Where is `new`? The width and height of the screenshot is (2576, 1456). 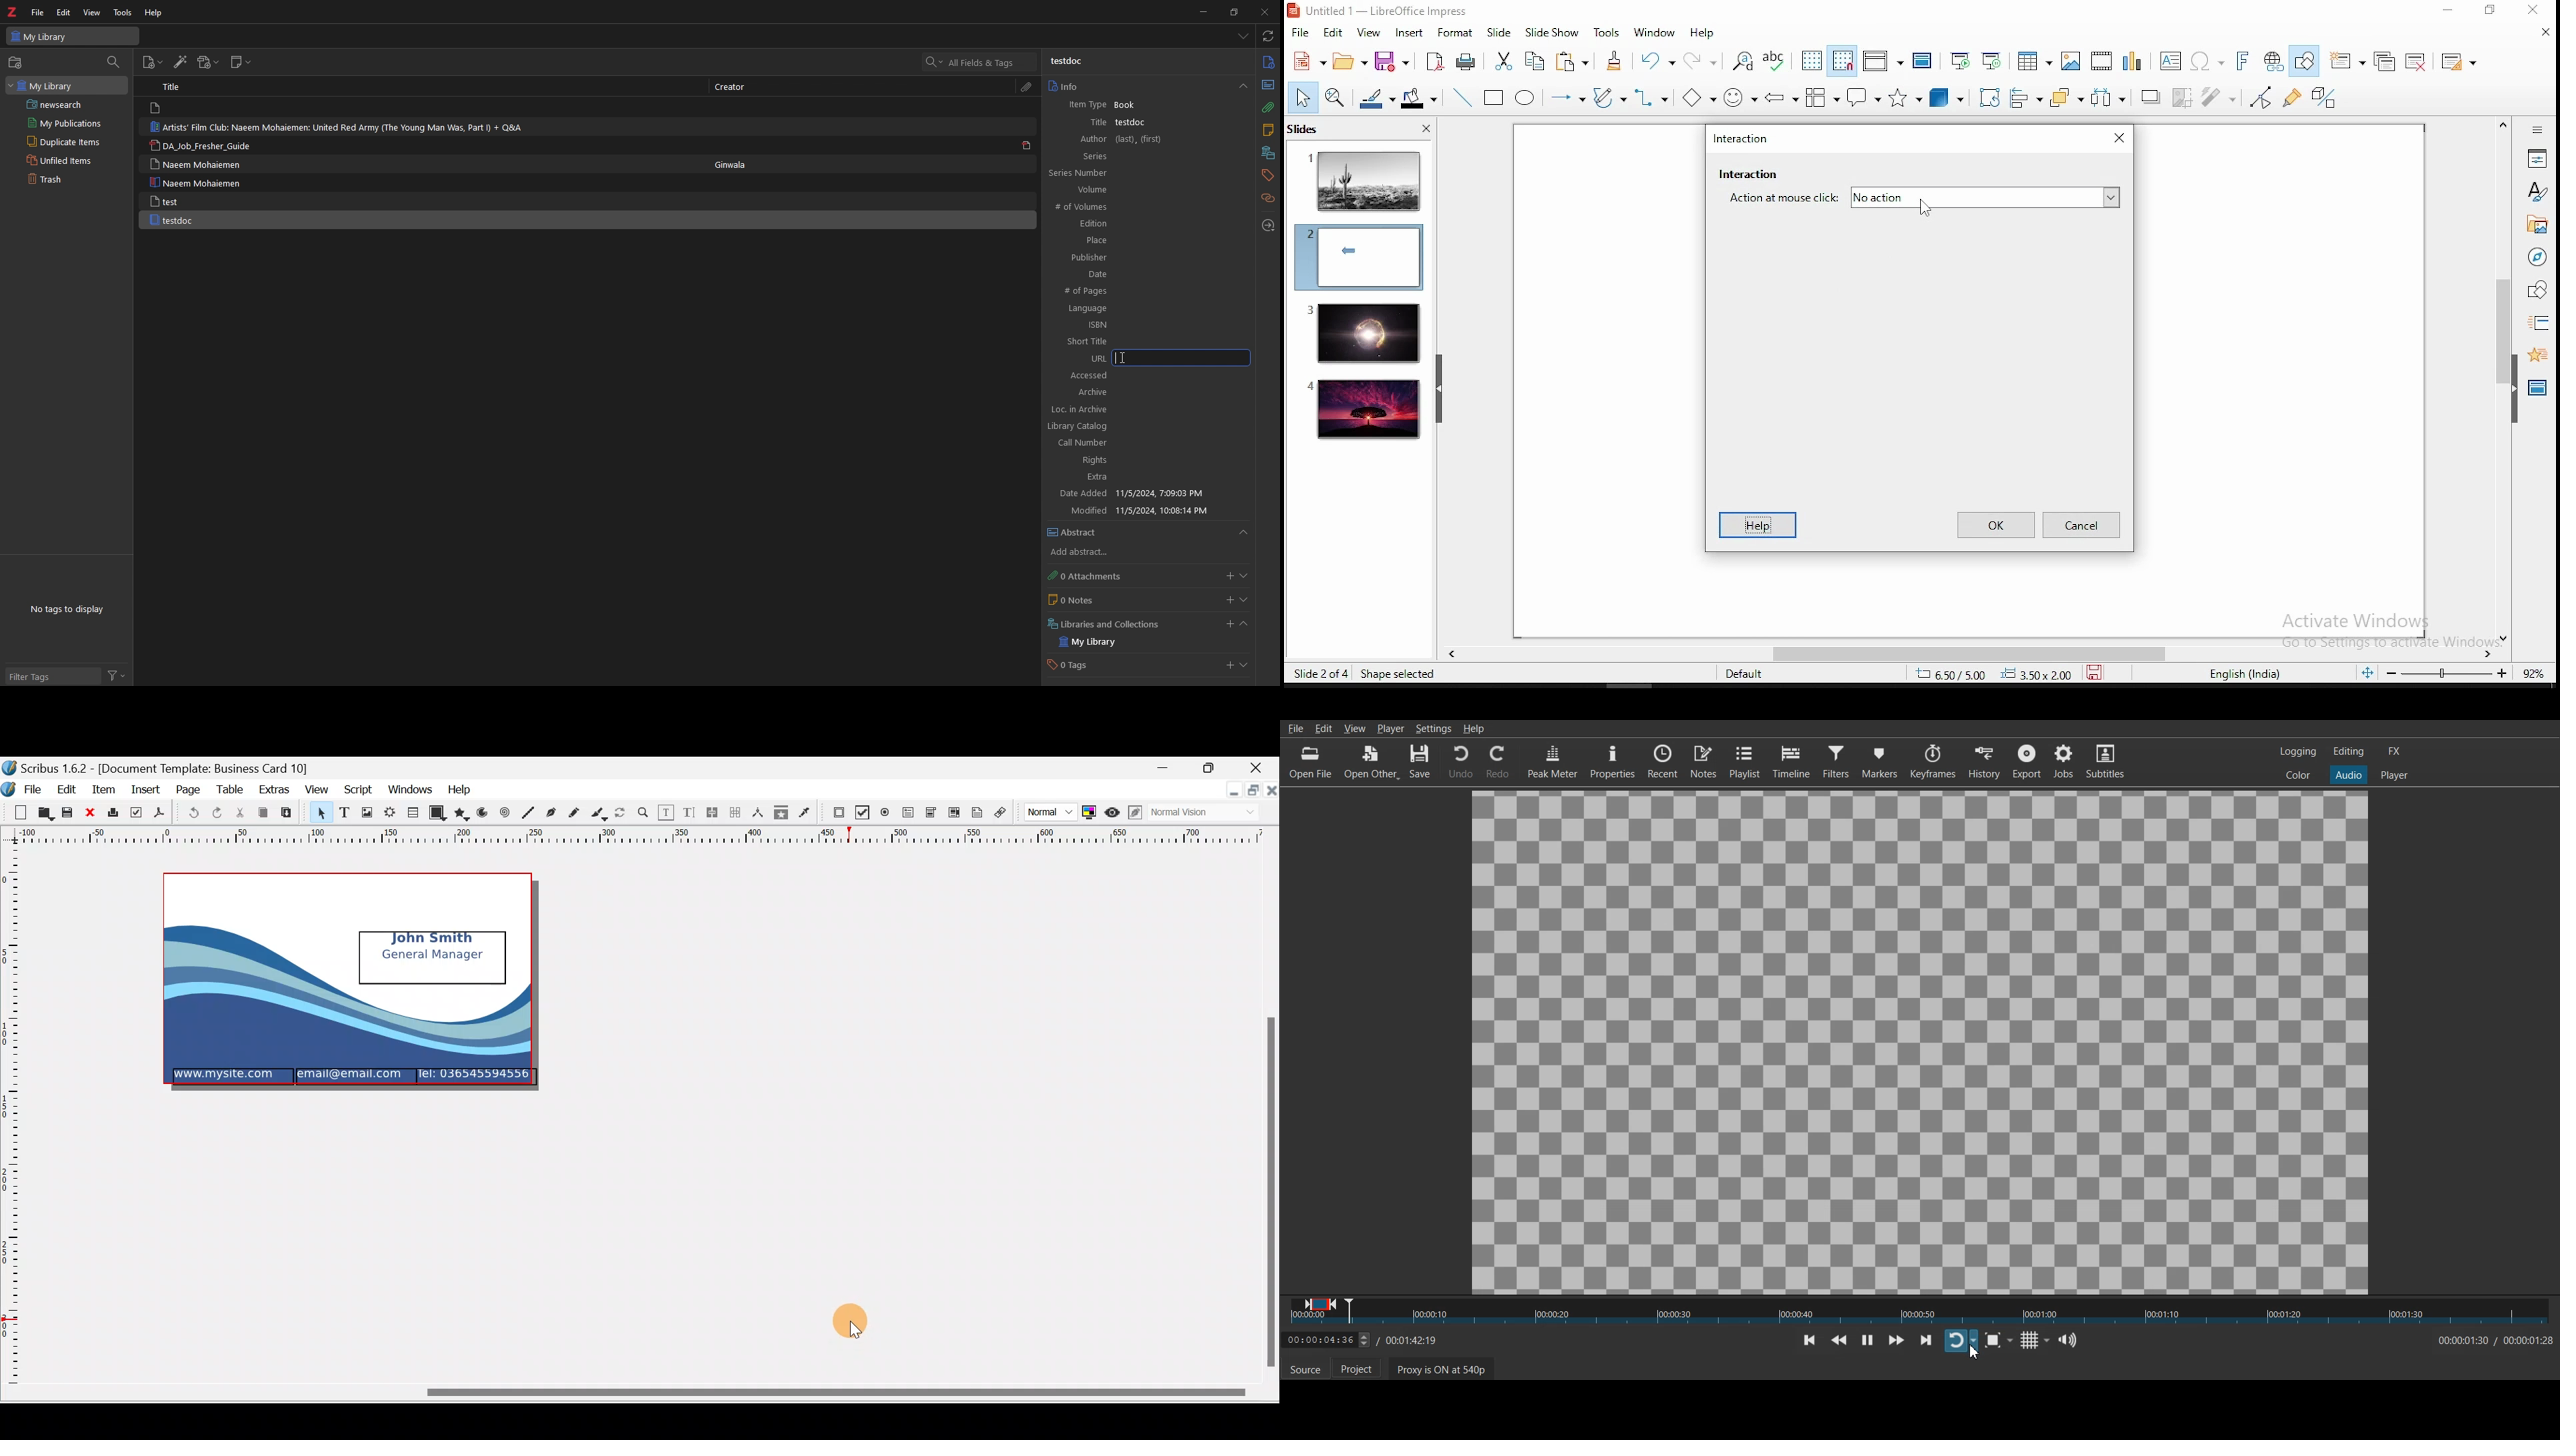 new is located at coordinates (1307, 61).